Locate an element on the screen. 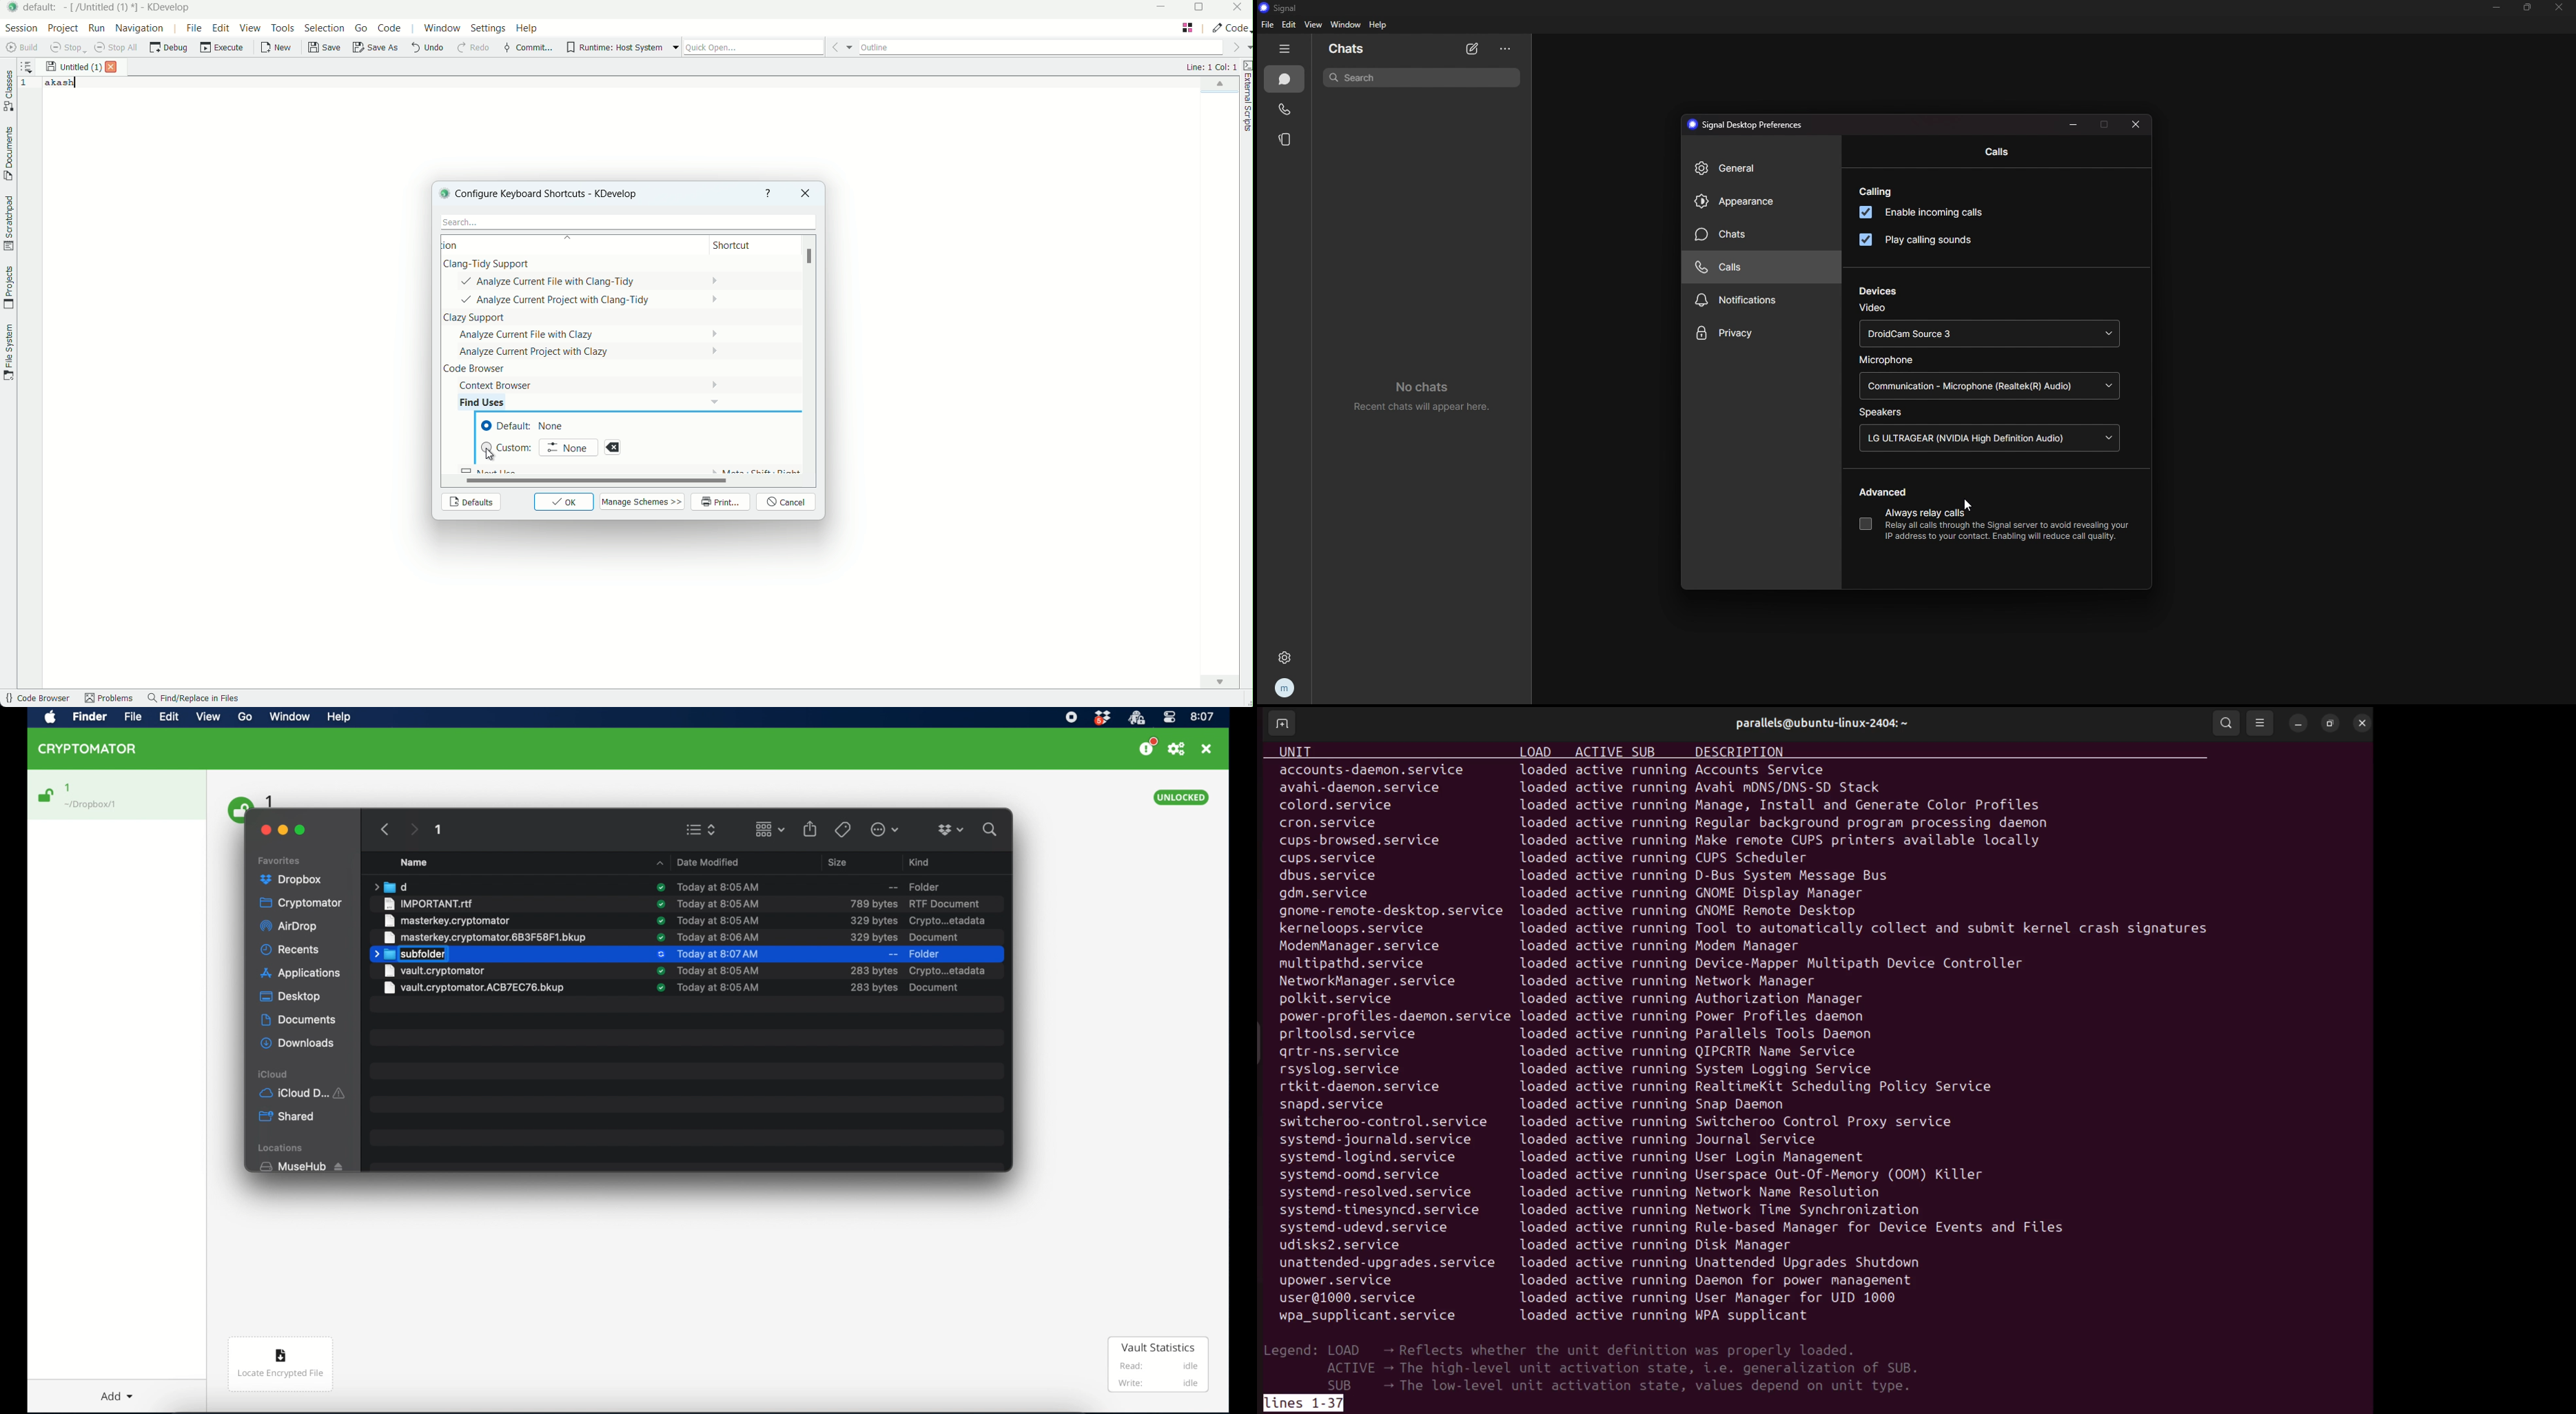 This screenshot has width=2576, height=1428. active running  is located at coordinates (1693, 1247).